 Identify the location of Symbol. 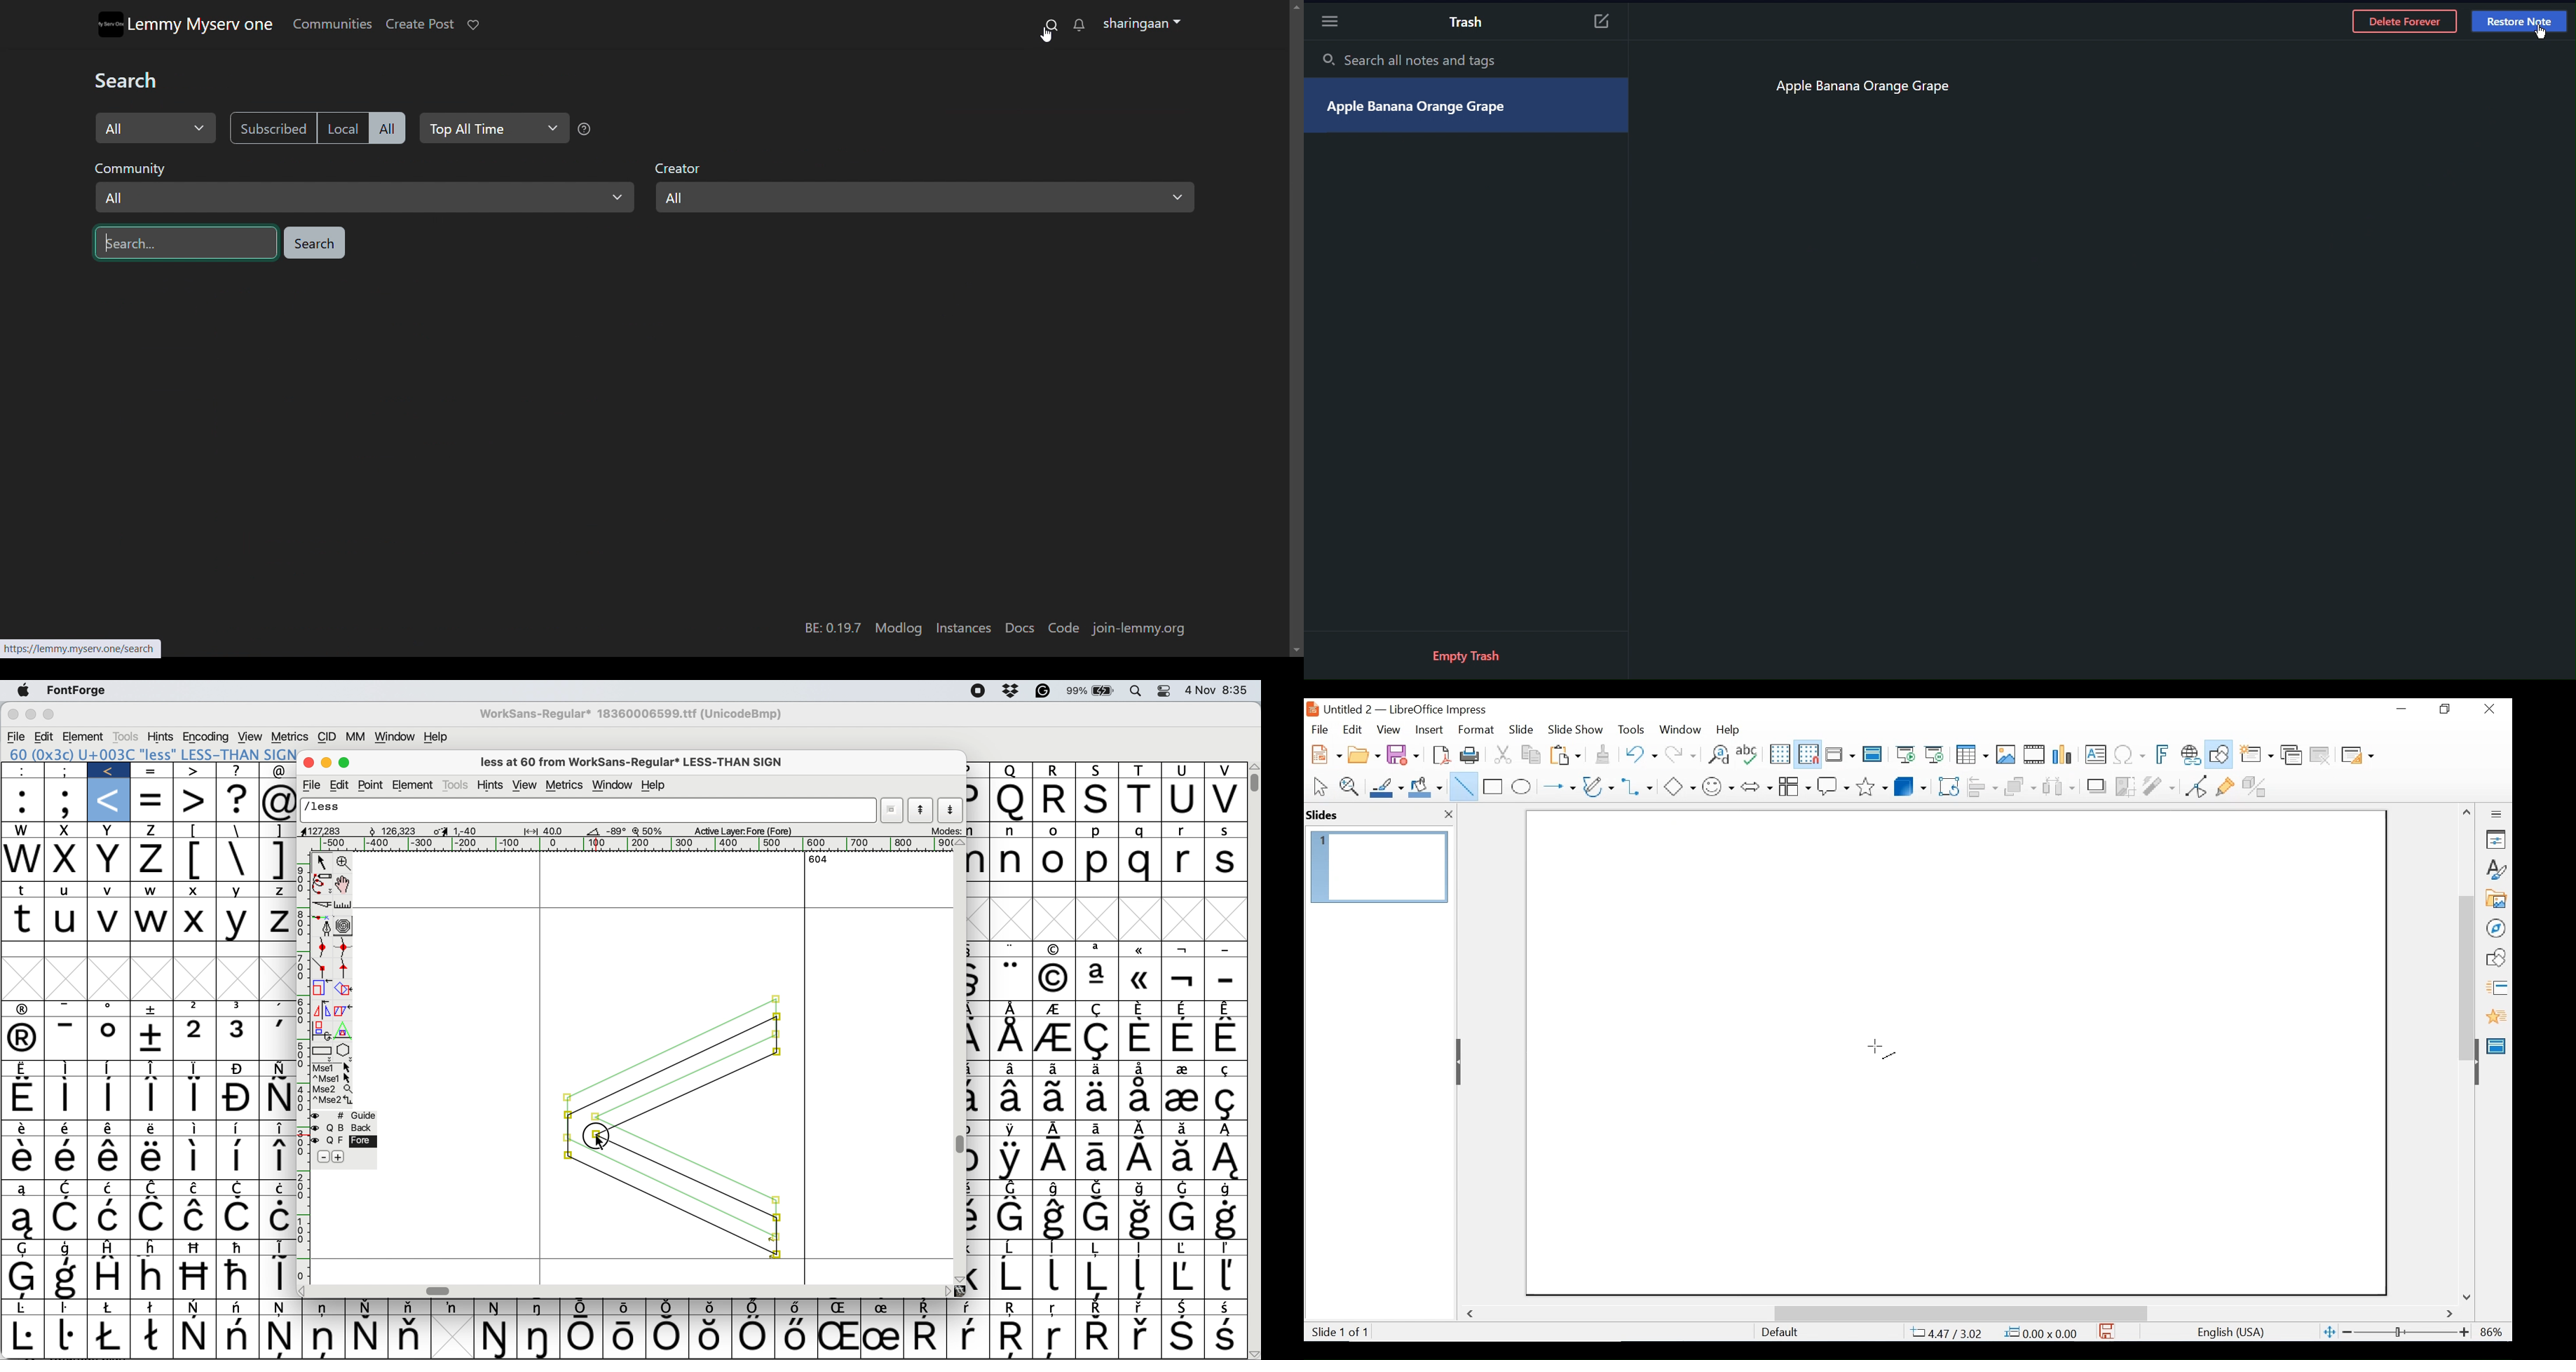
(1139, 980).